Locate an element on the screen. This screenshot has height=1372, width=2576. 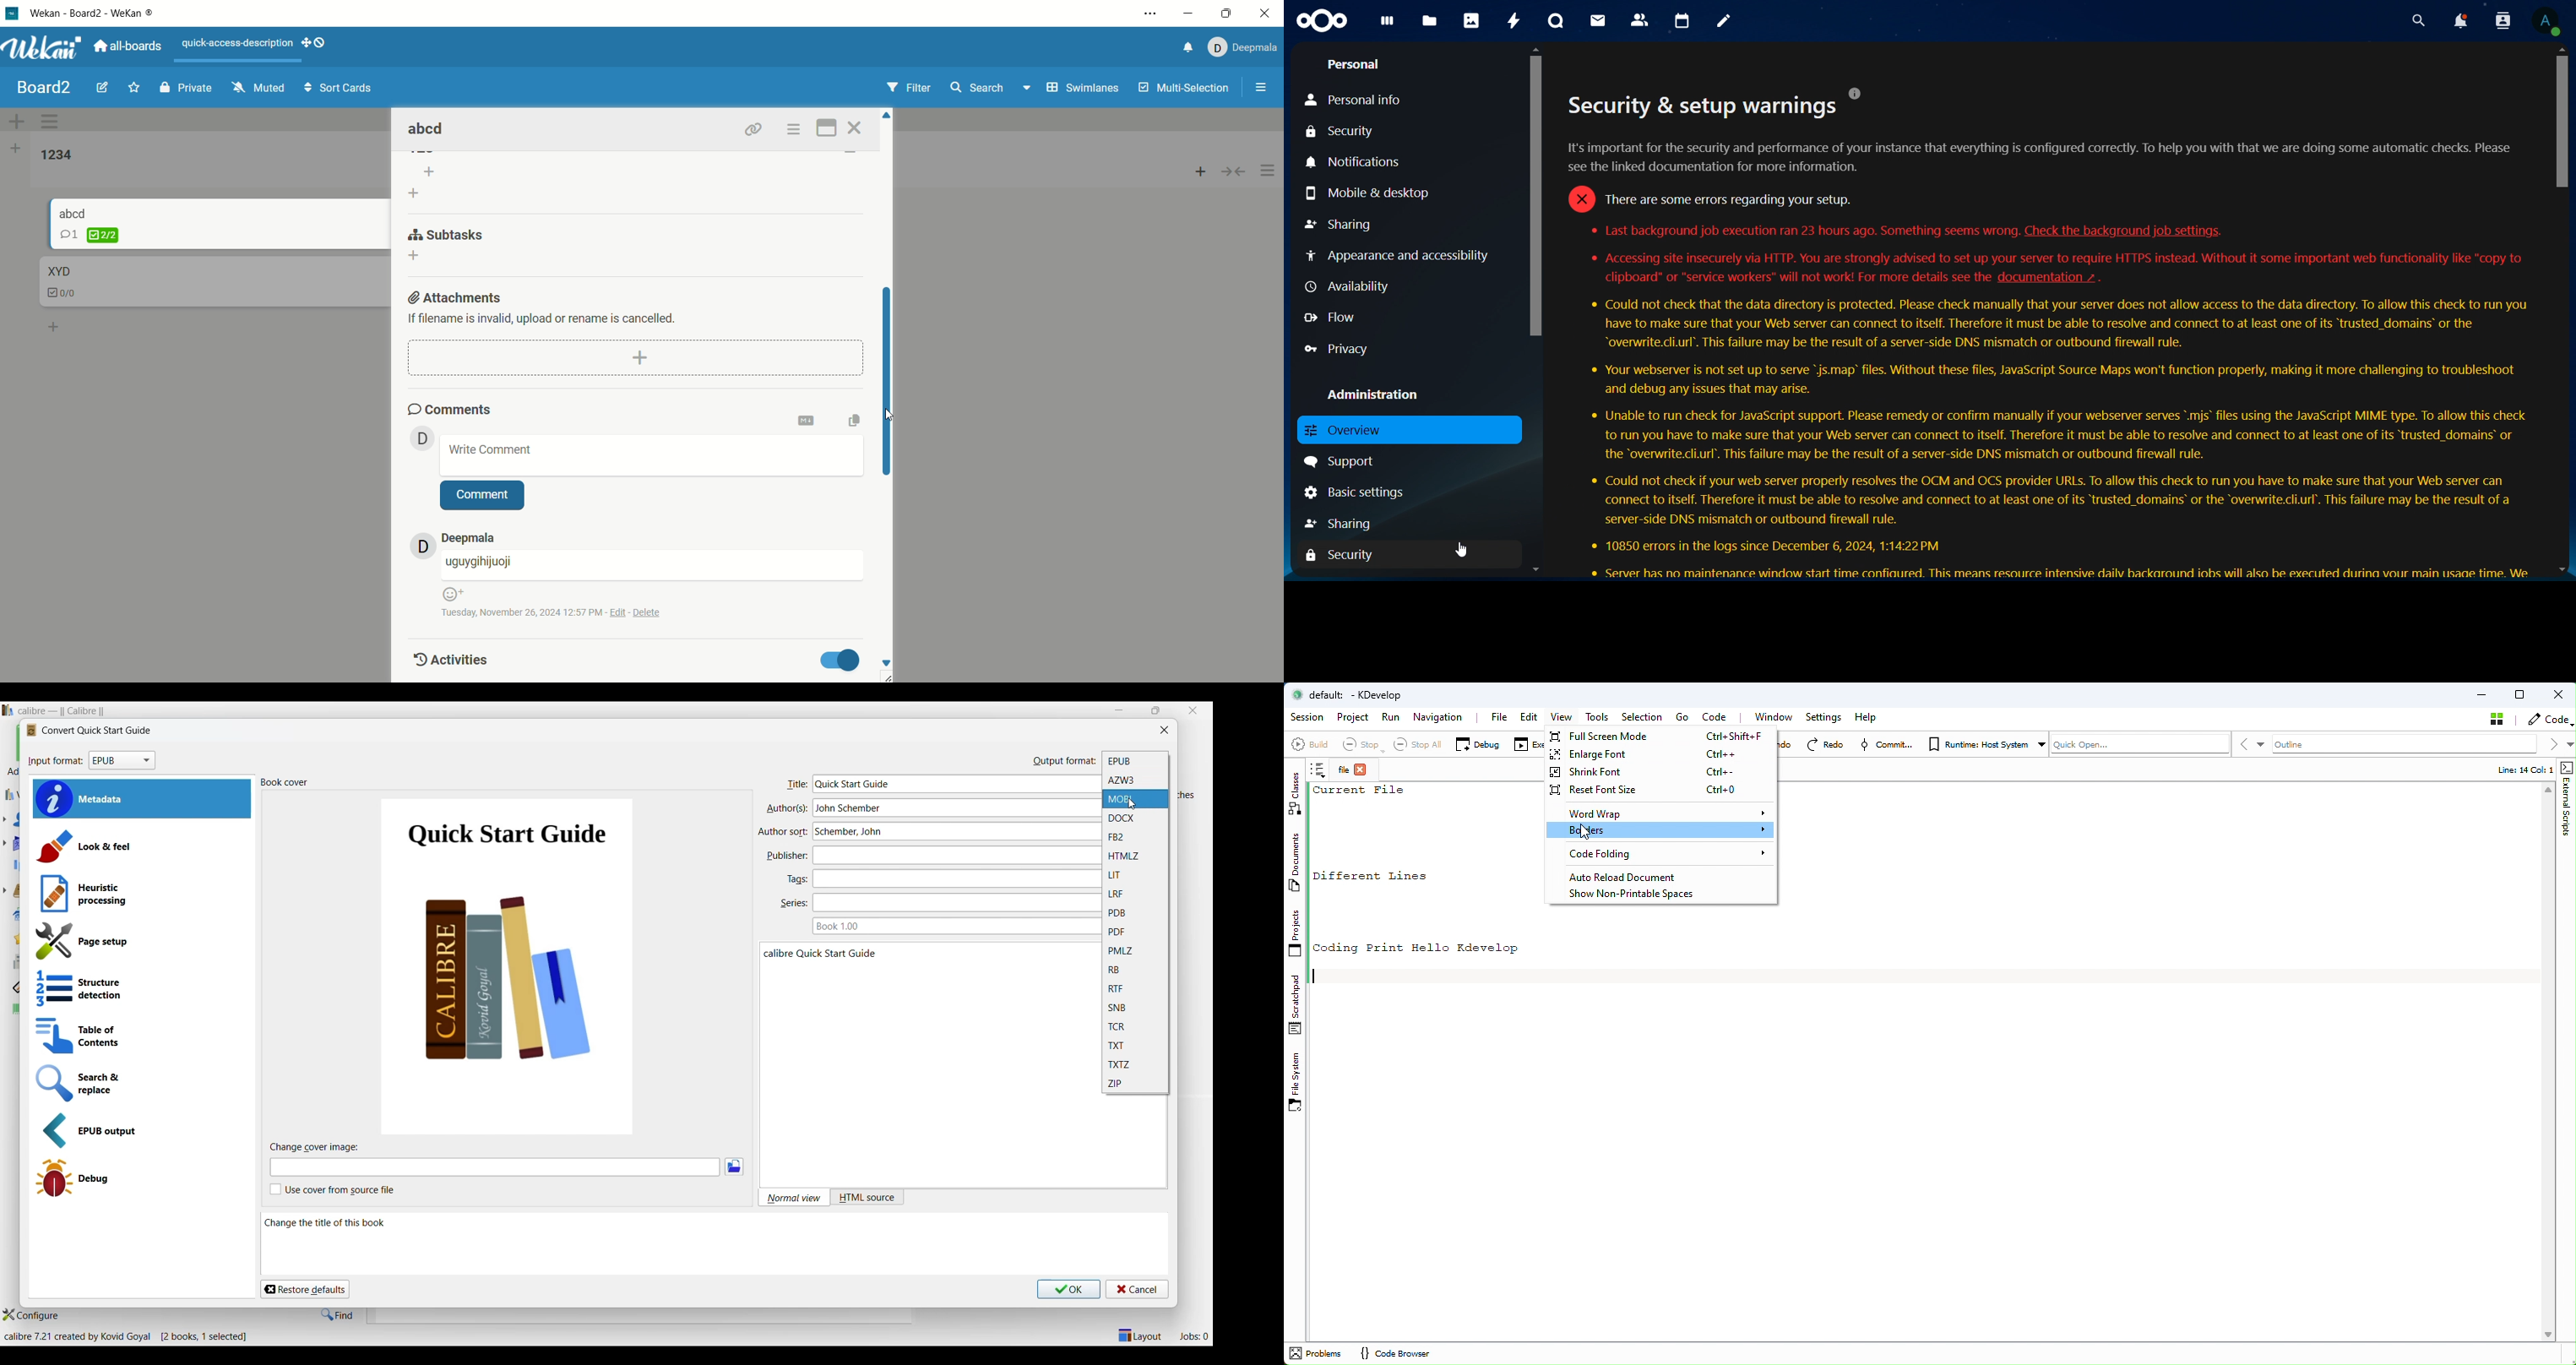
options is located at coordinates (1263, 89).